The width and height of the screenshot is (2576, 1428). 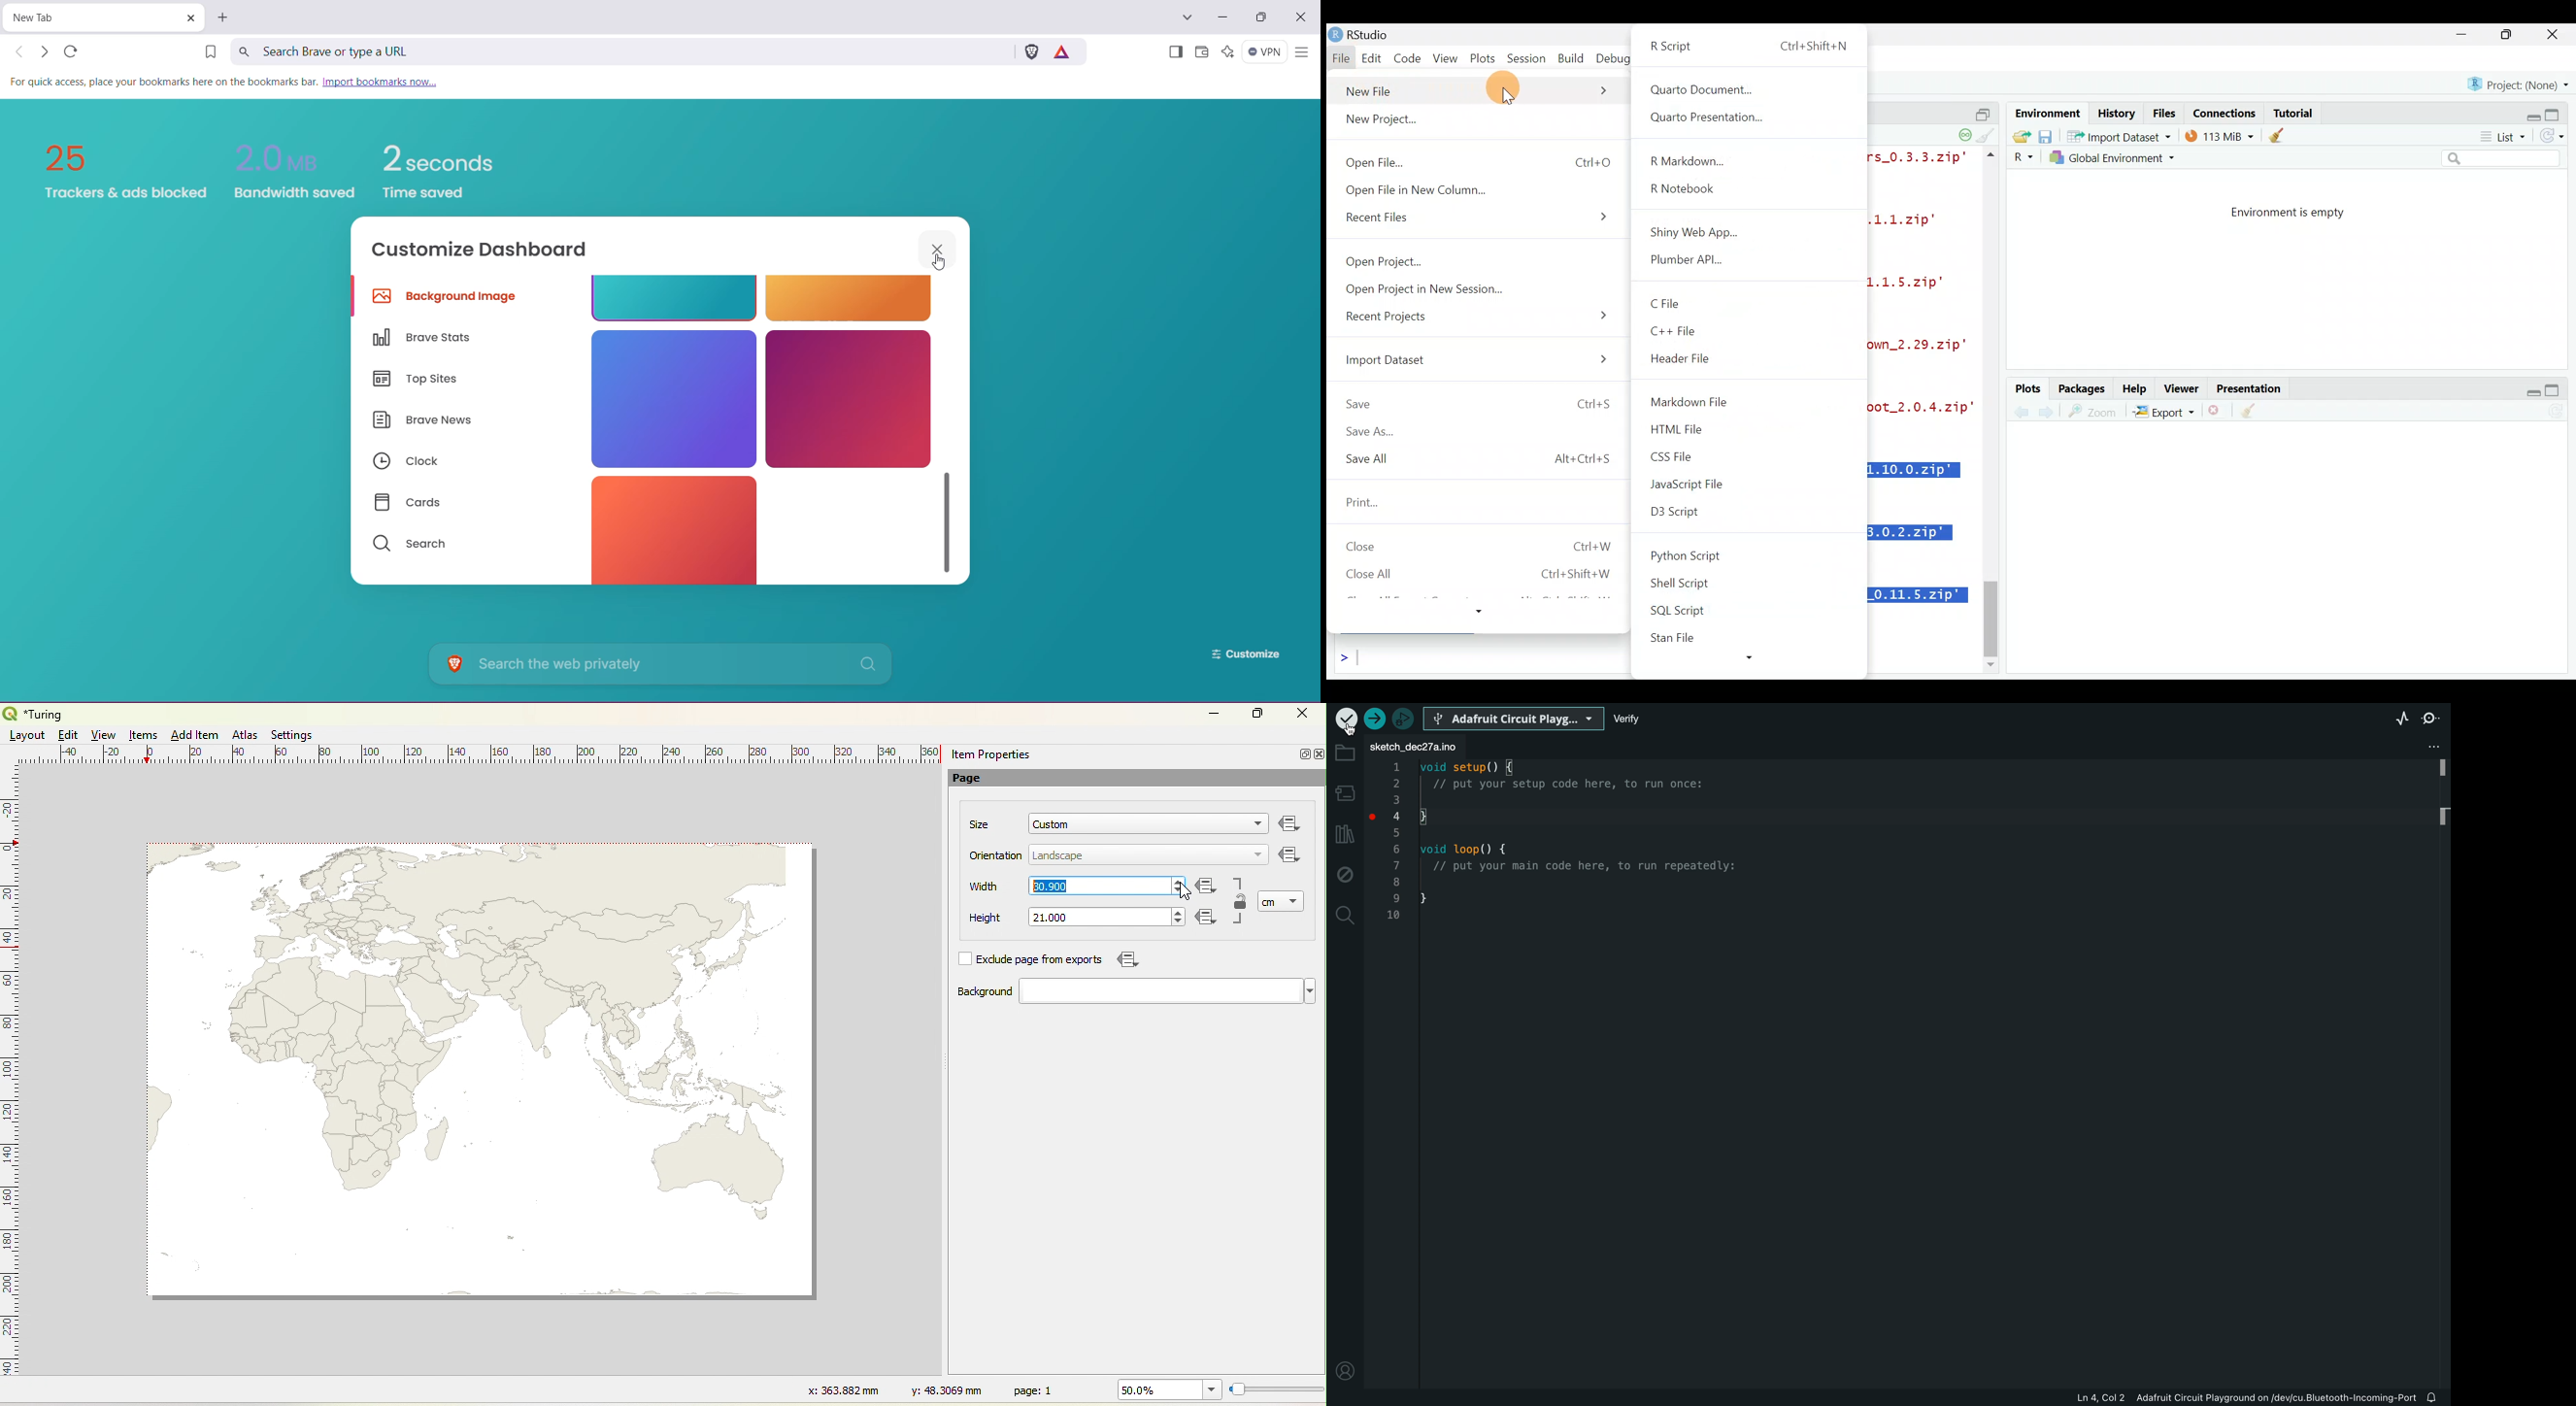 I want to click on Size, so click(x=981, y=824).